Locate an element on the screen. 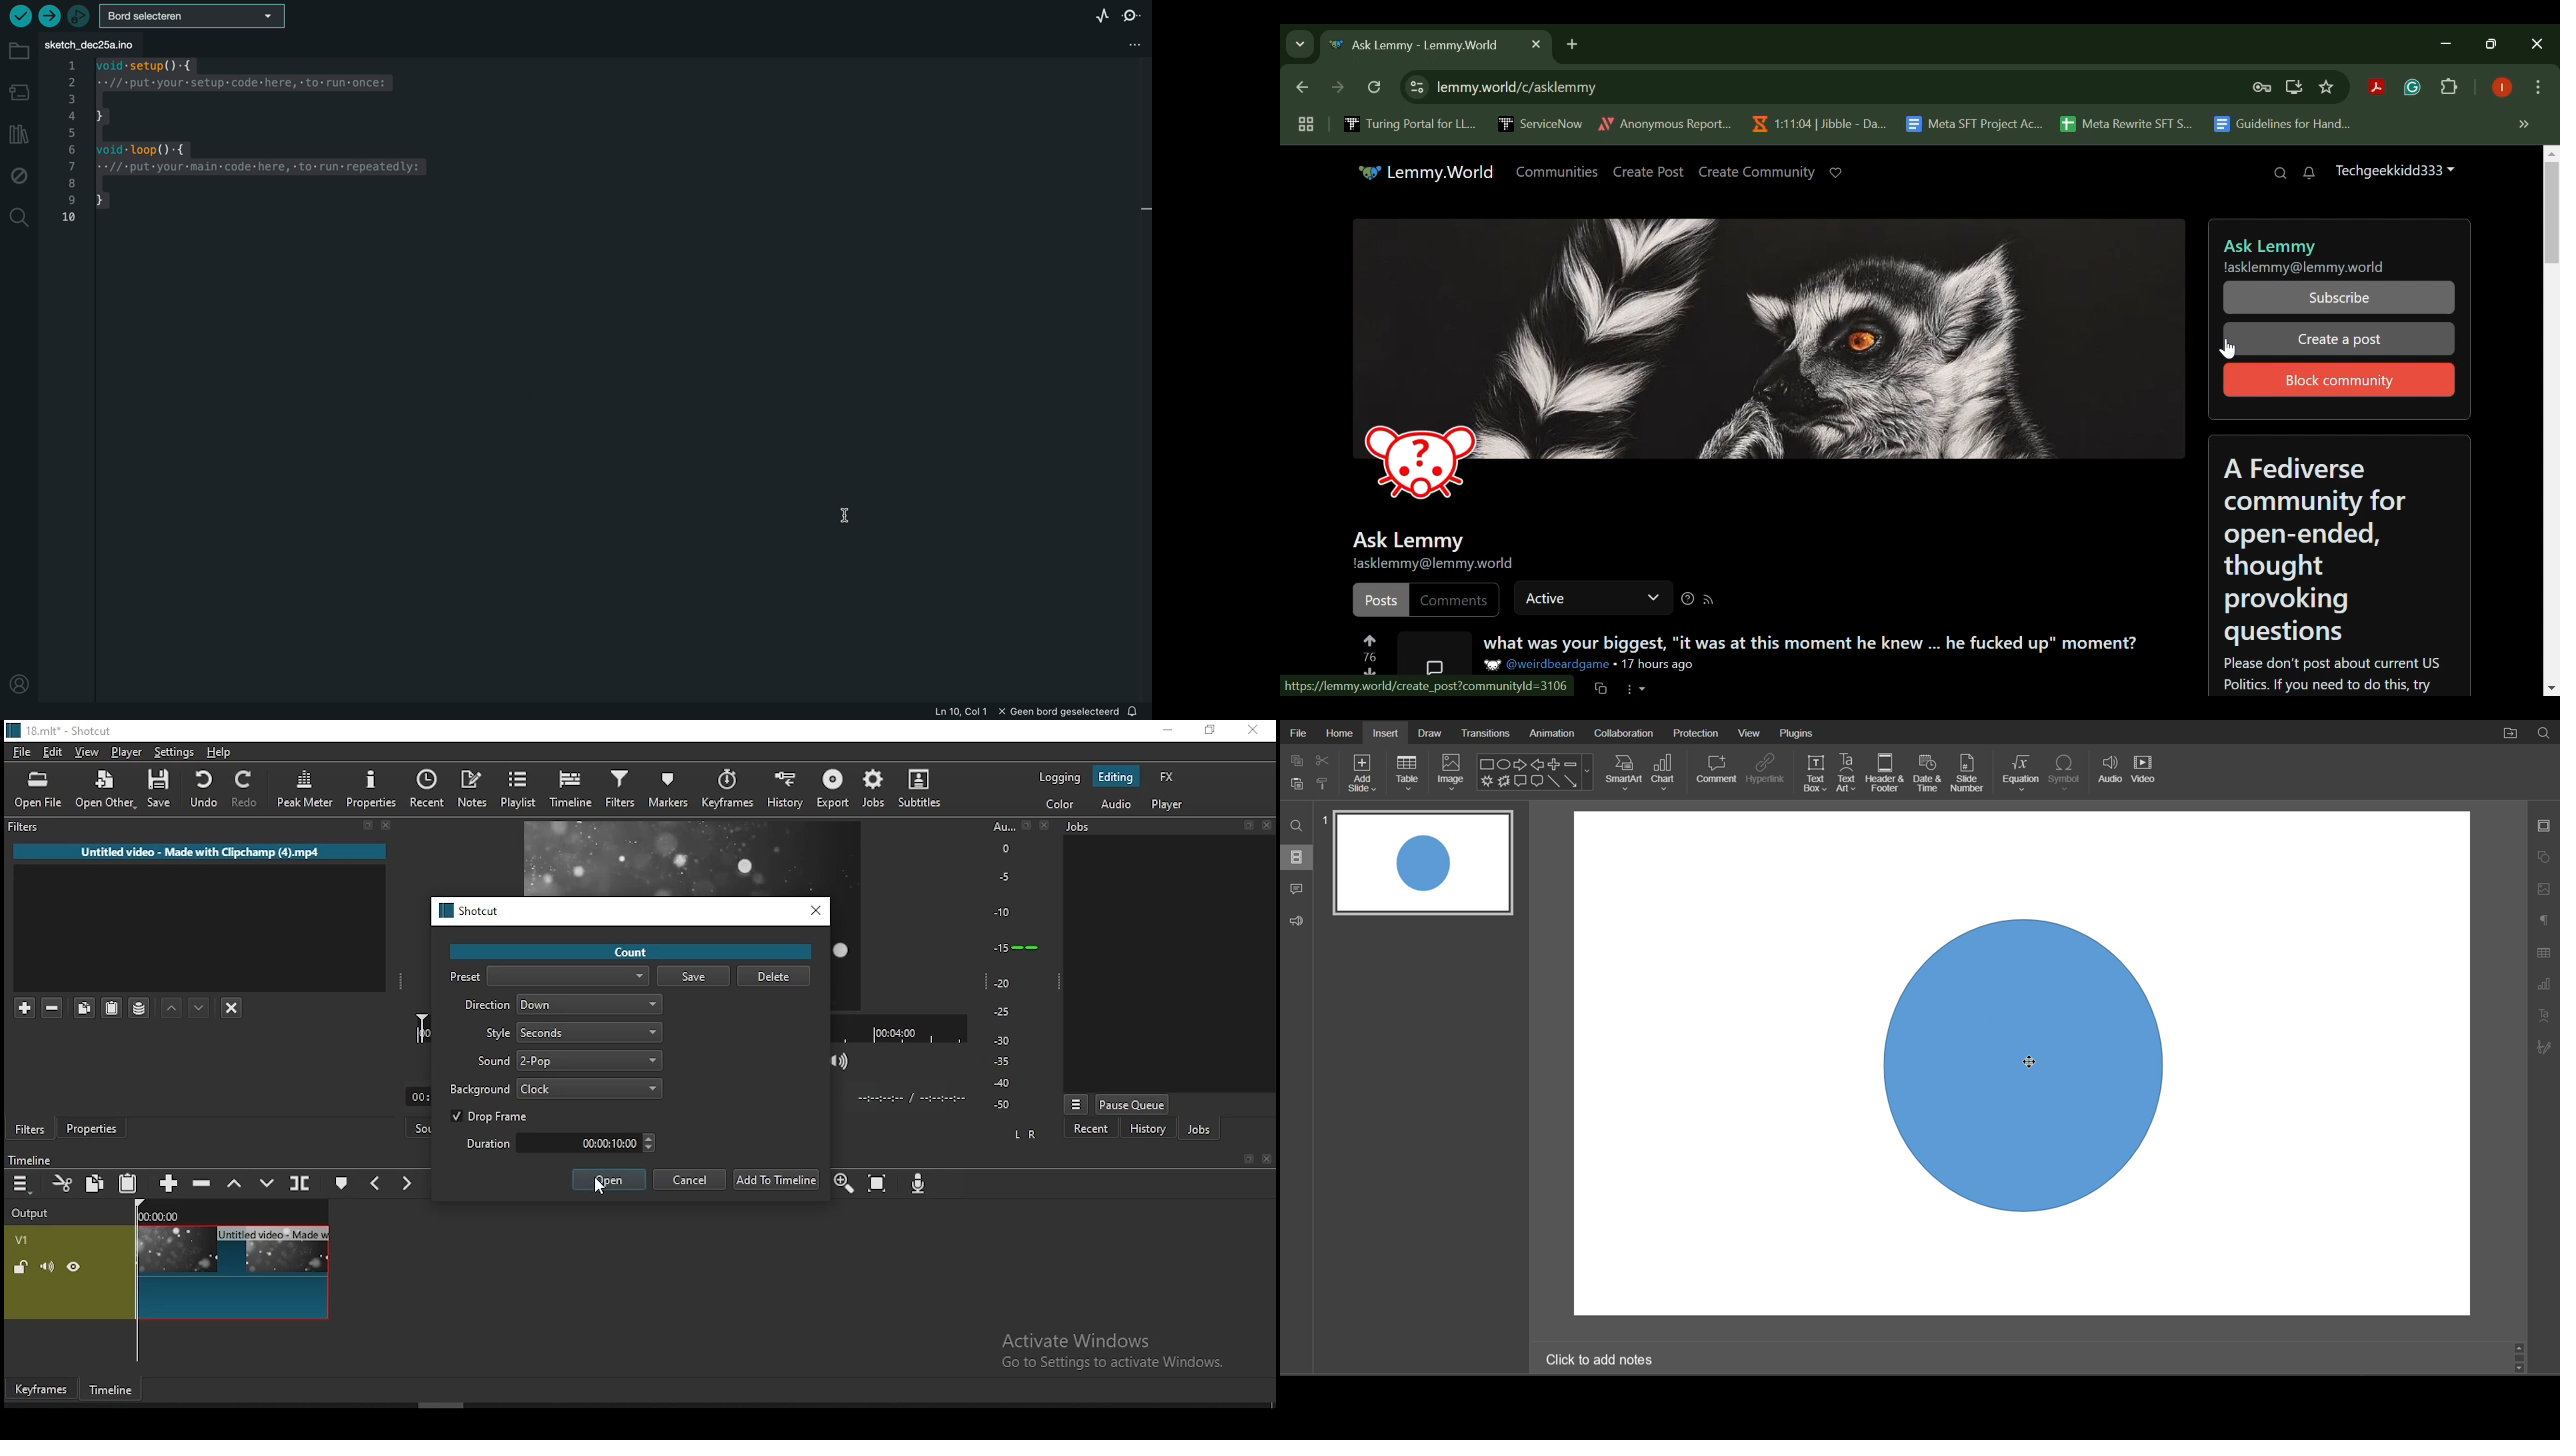 This screenshot has height=1456, width=2576. Scroll Bar is located at coordinates (2547, 424).